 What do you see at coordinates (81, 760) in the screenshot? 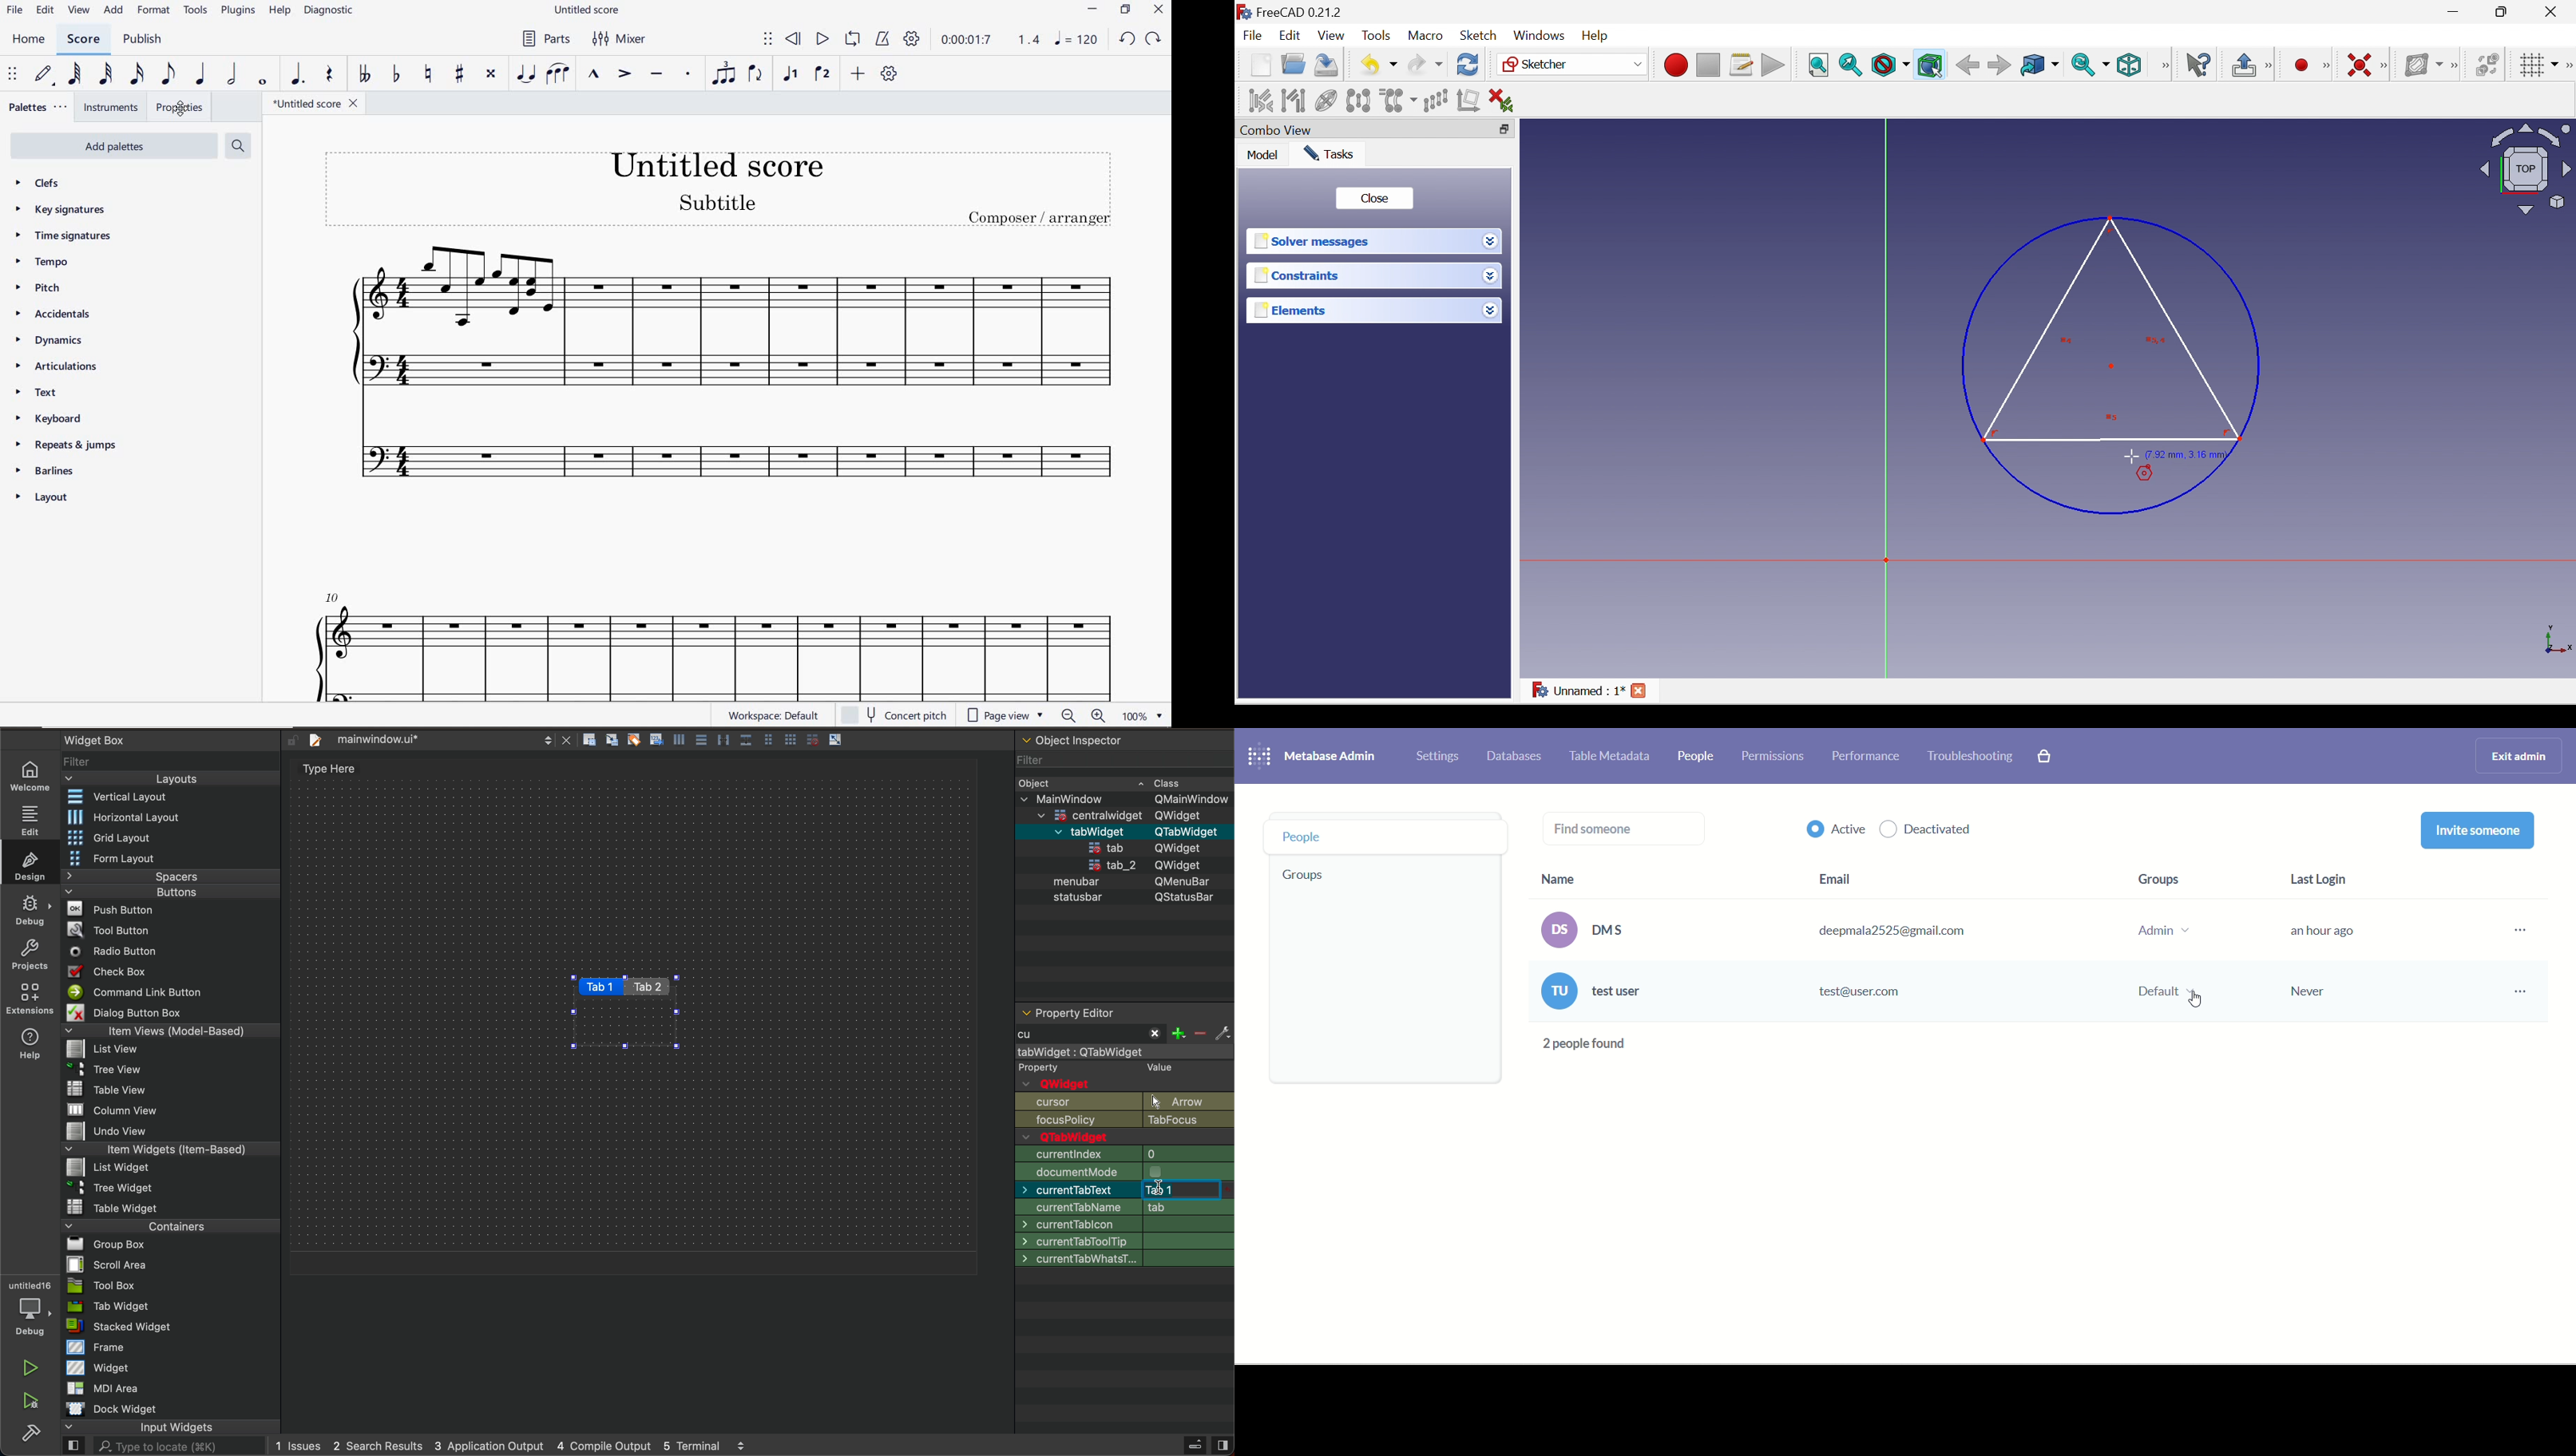
I see `Filter` at bounding box center [81, 760].